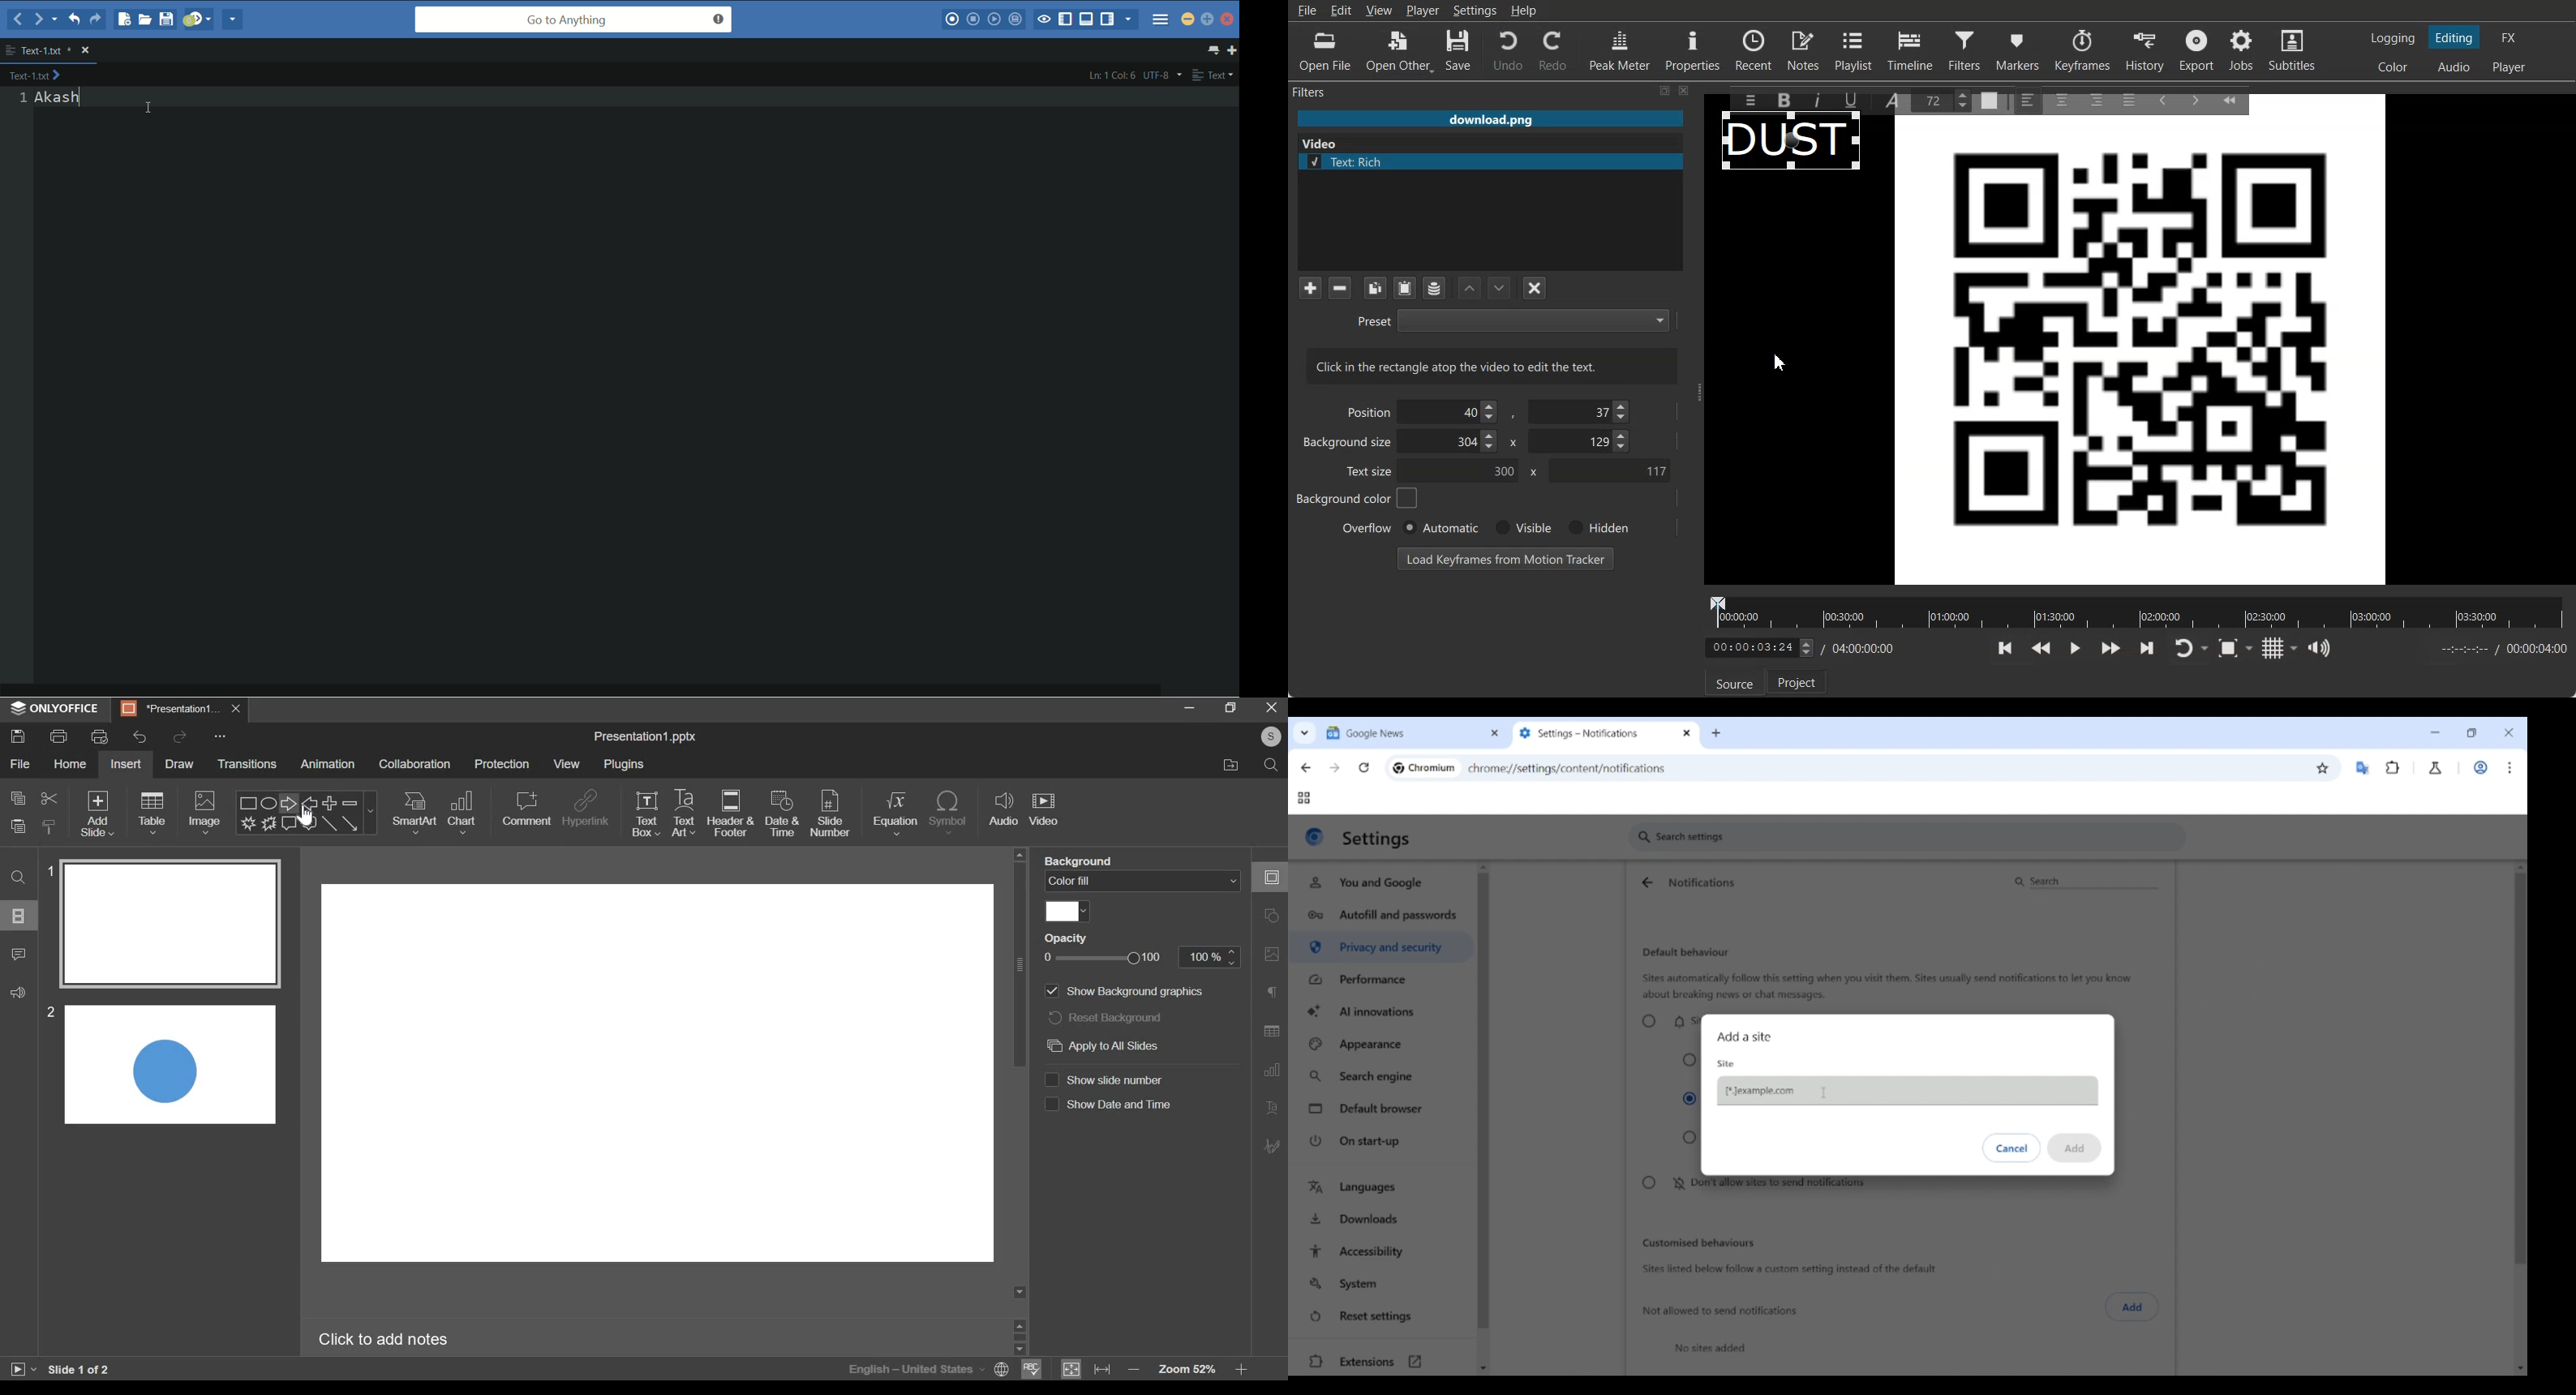 This screenshot has width=2576, height=1400. What do you see at coordinates (896, 813) in the screenshot?
I see `insert equation` at bounding box center [896, 813].